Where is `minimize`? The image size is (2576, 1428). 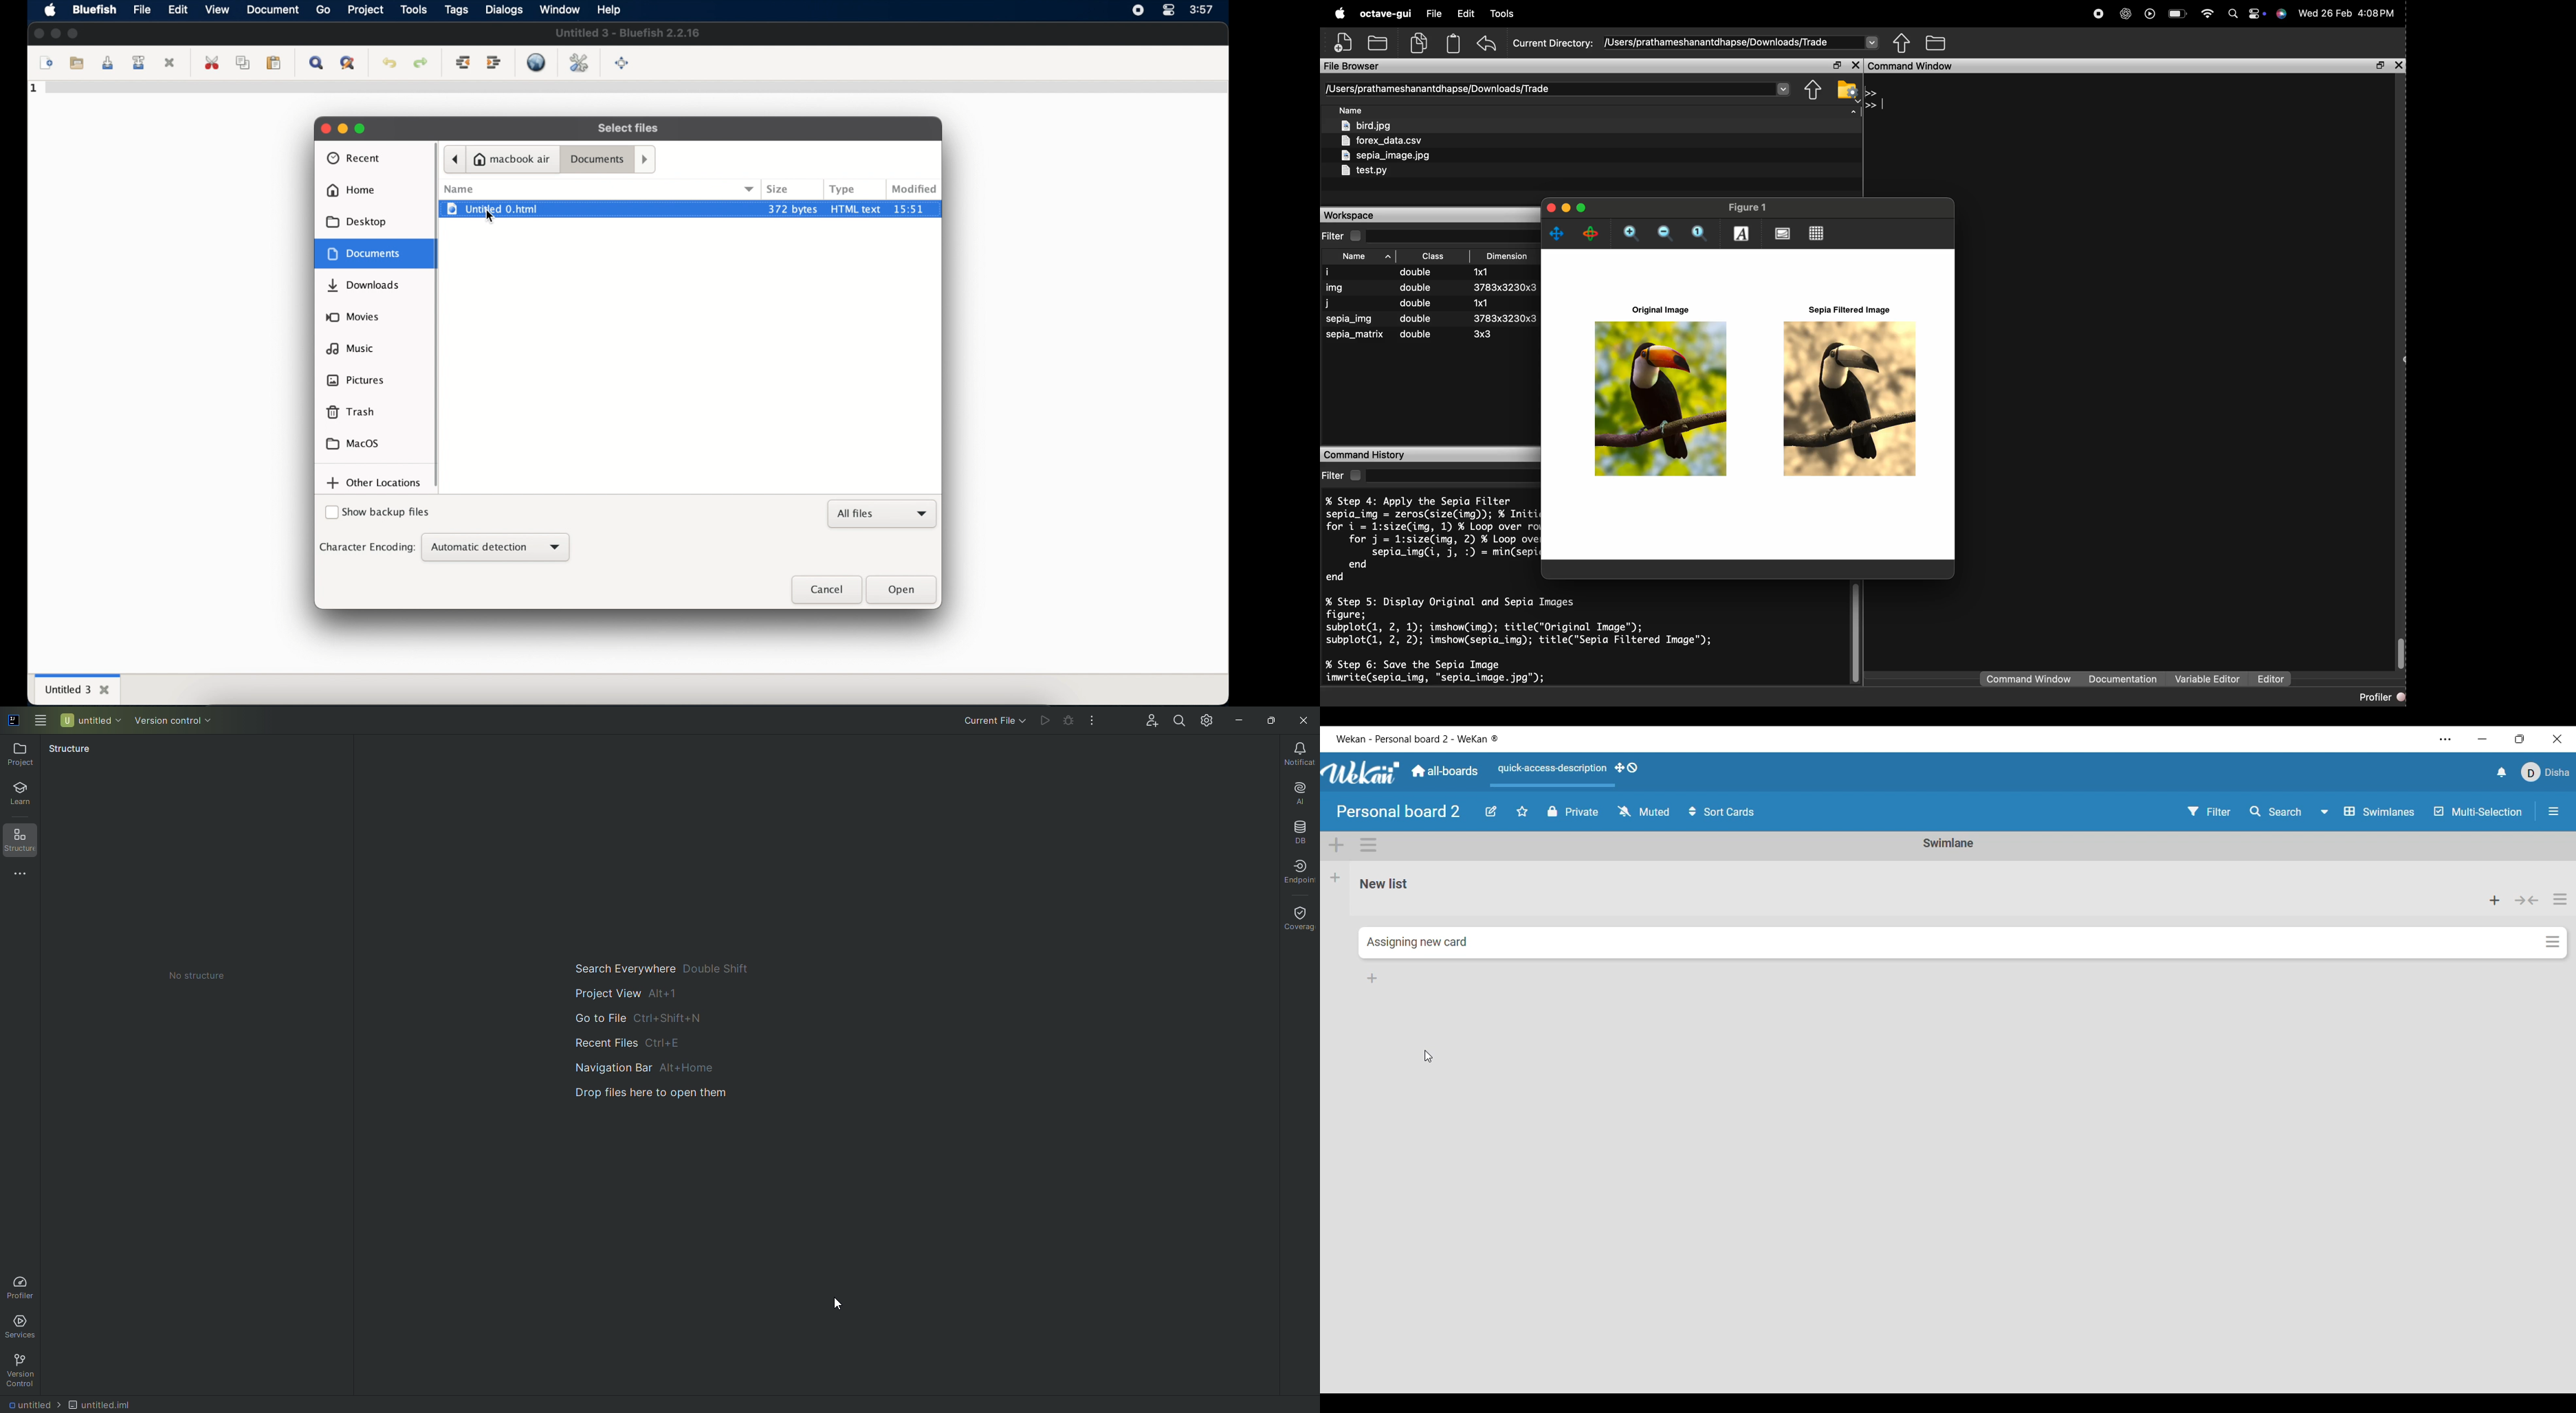 minimize is located at coordinates (343, 129).